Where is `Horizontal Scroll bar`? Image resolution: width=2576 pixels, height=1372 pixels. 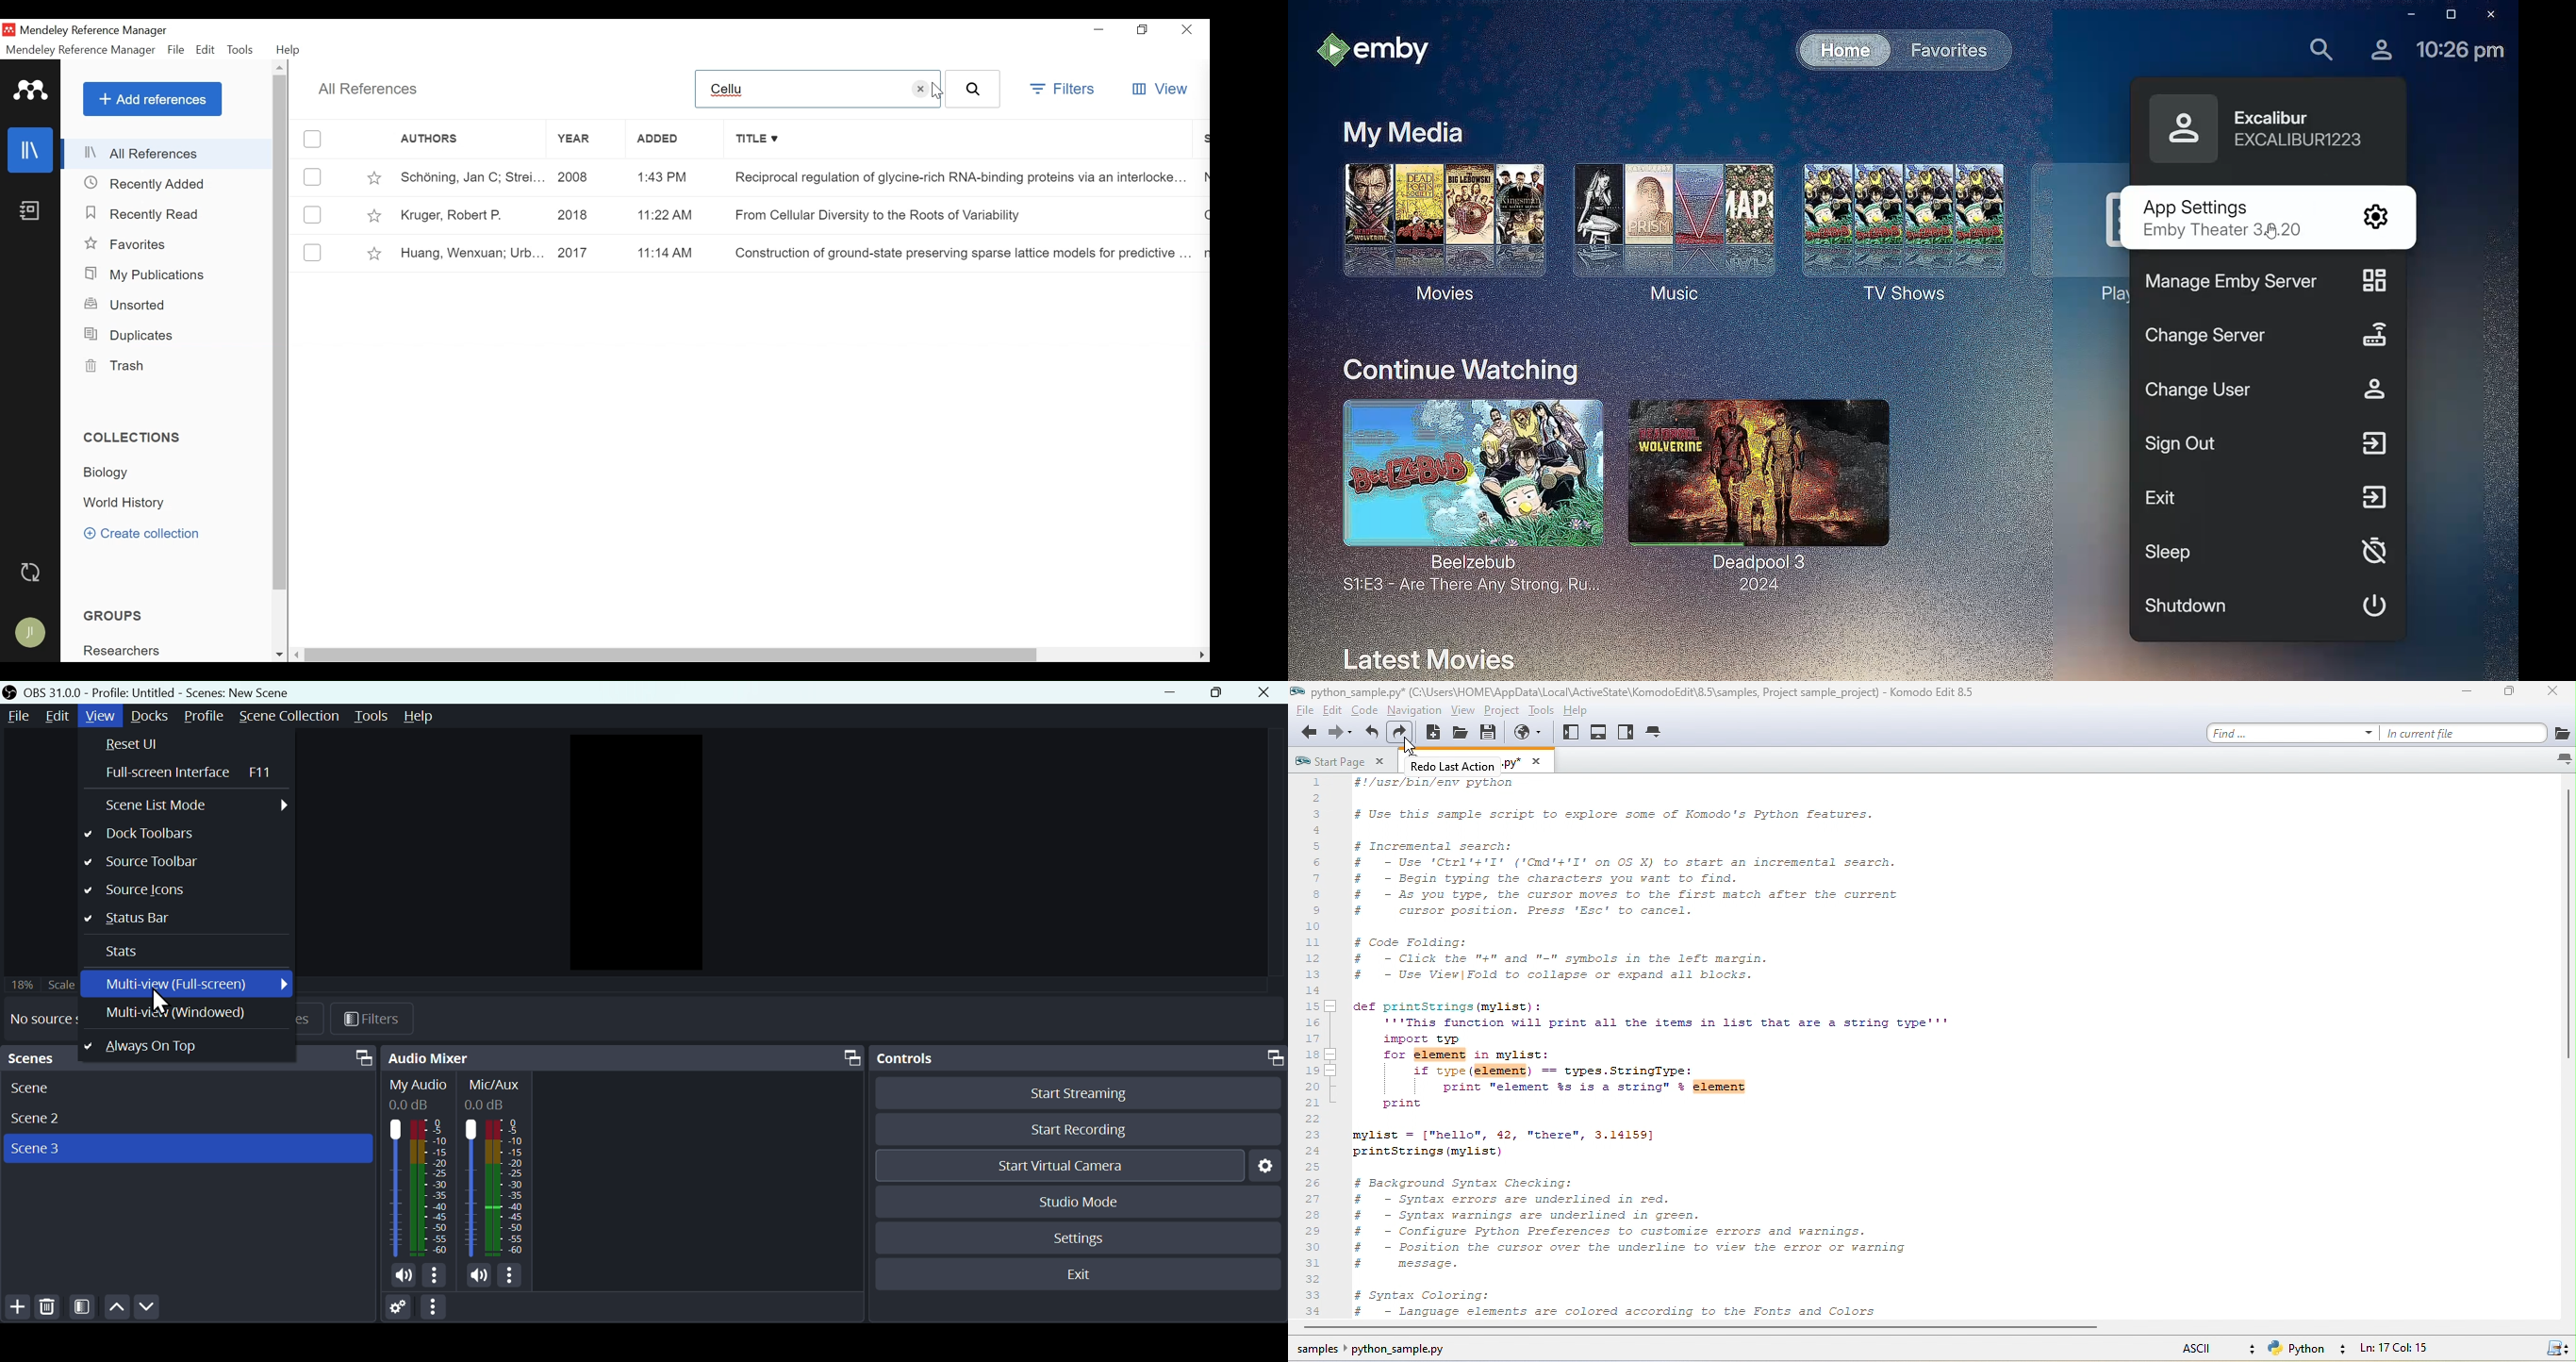 Horizontal Scroll bar is located at coordinates (673, 656).